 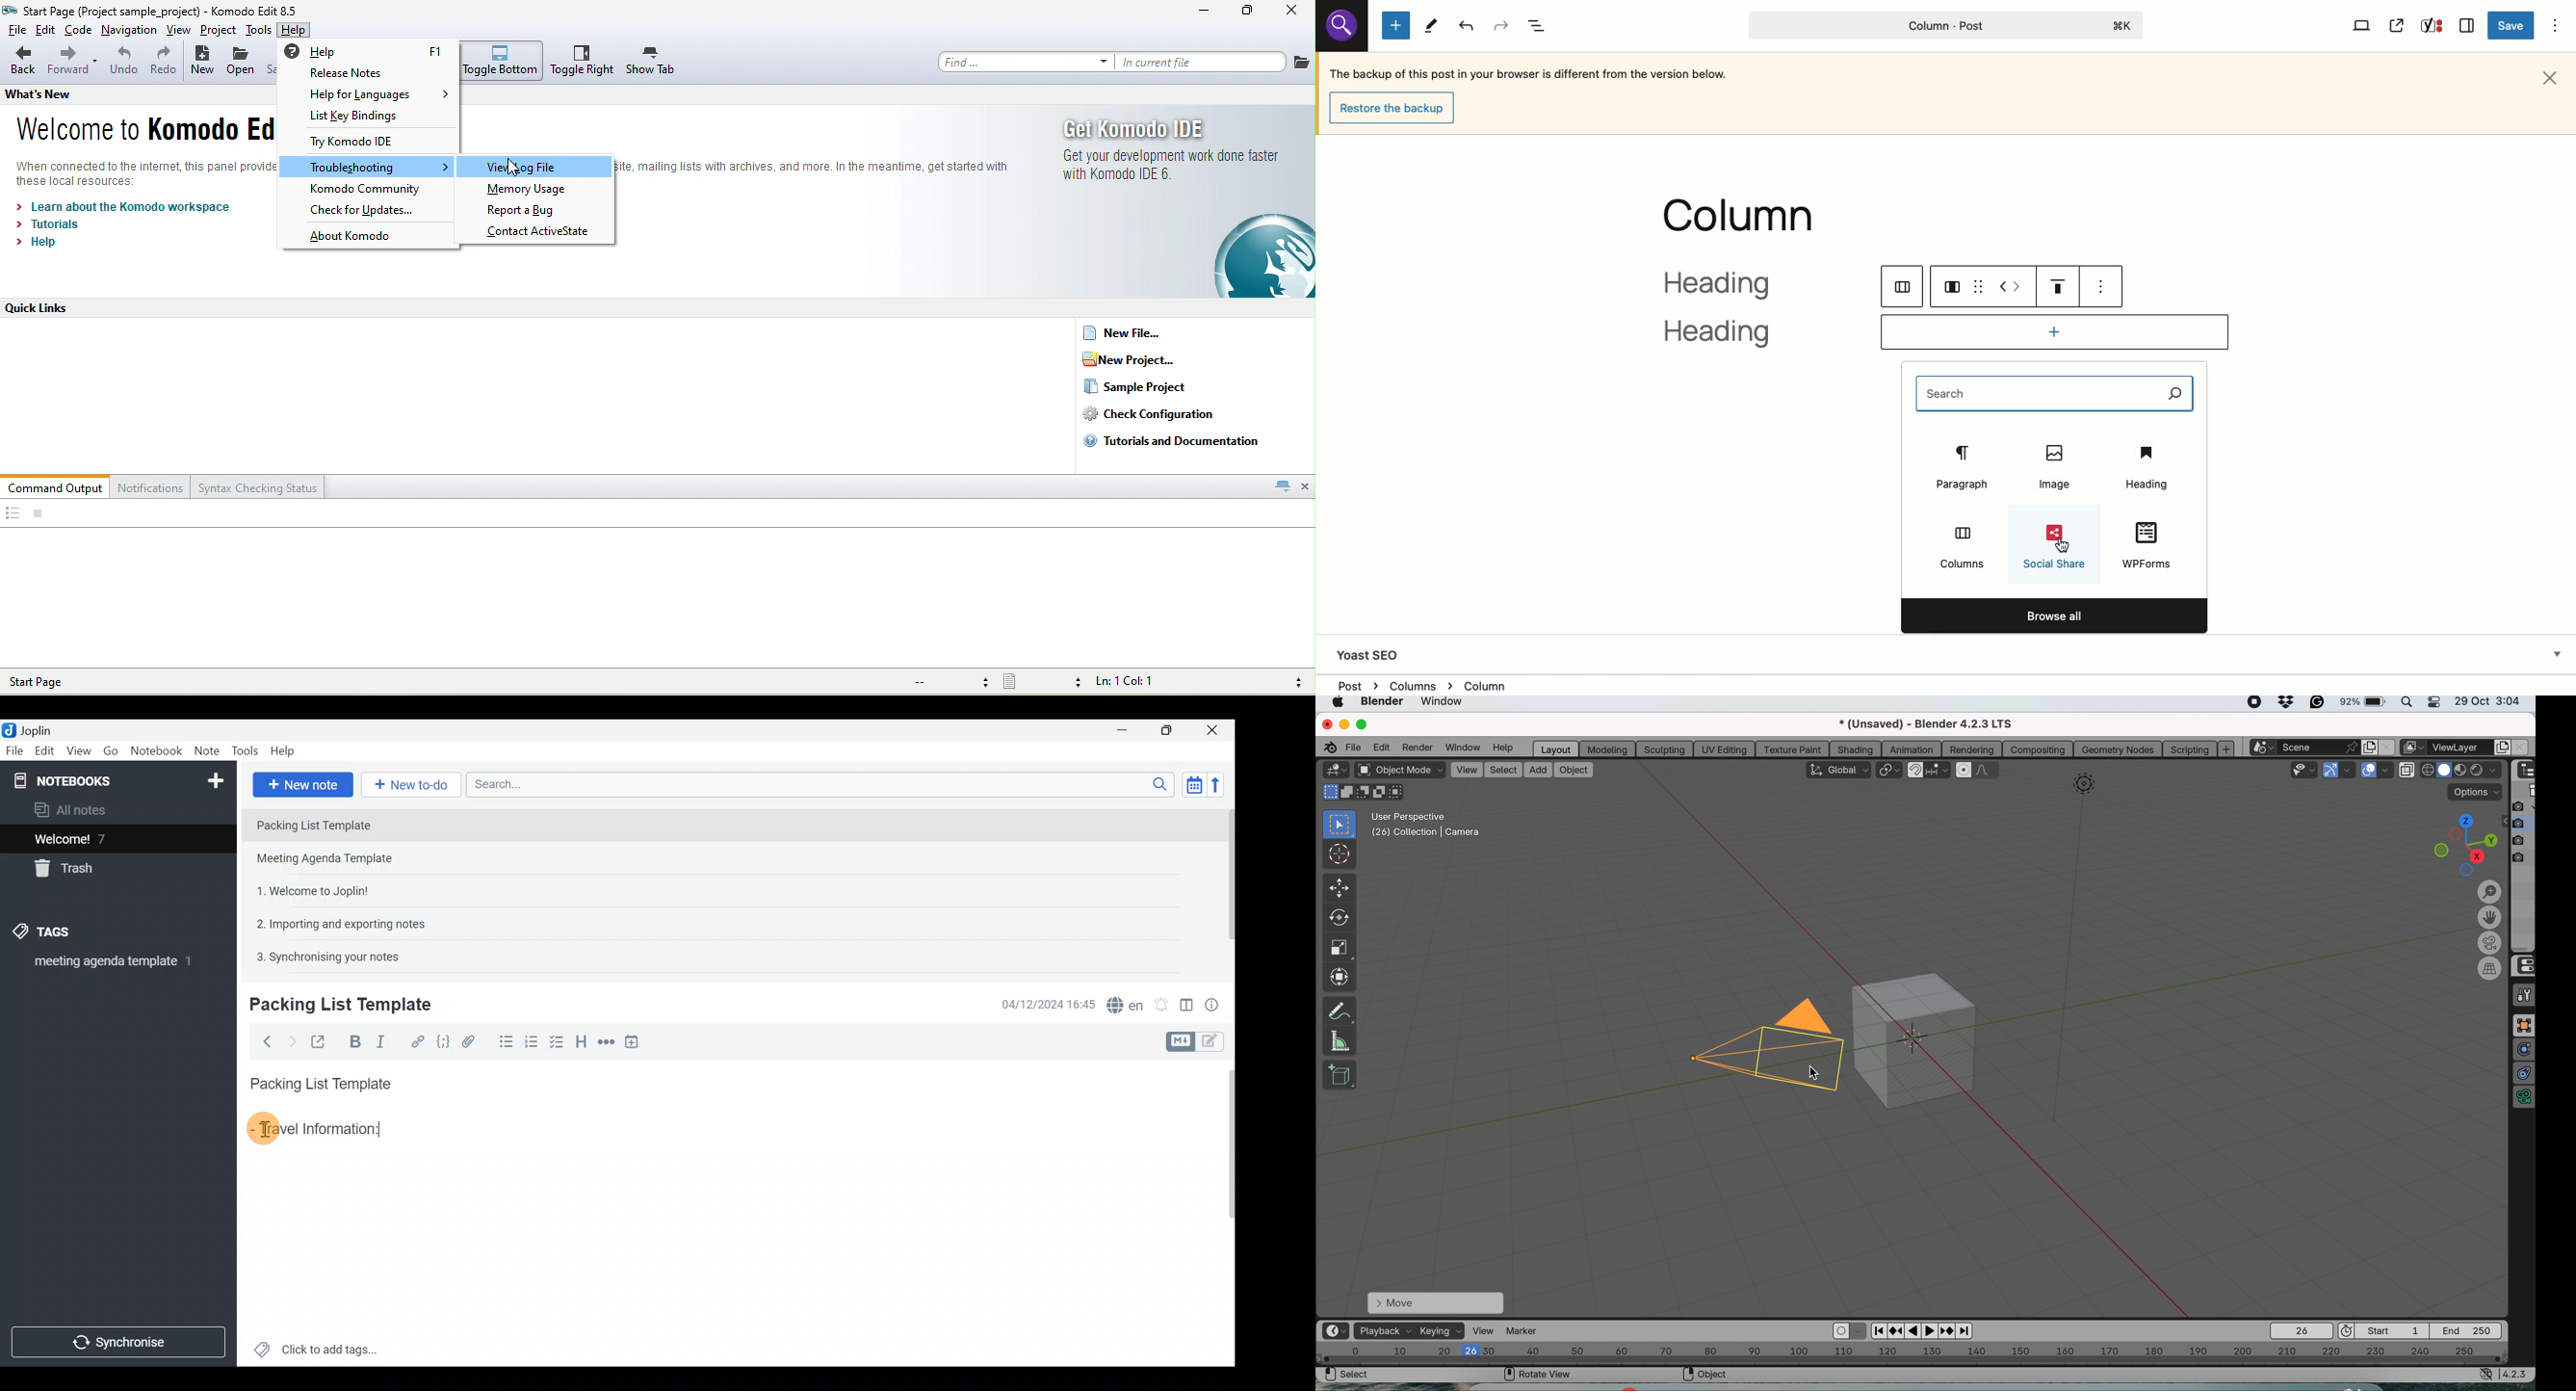 What do you see at coordinates (2486, 1376) in the screenshot?
I see `network settings` at bounding box center [2486, 1376].